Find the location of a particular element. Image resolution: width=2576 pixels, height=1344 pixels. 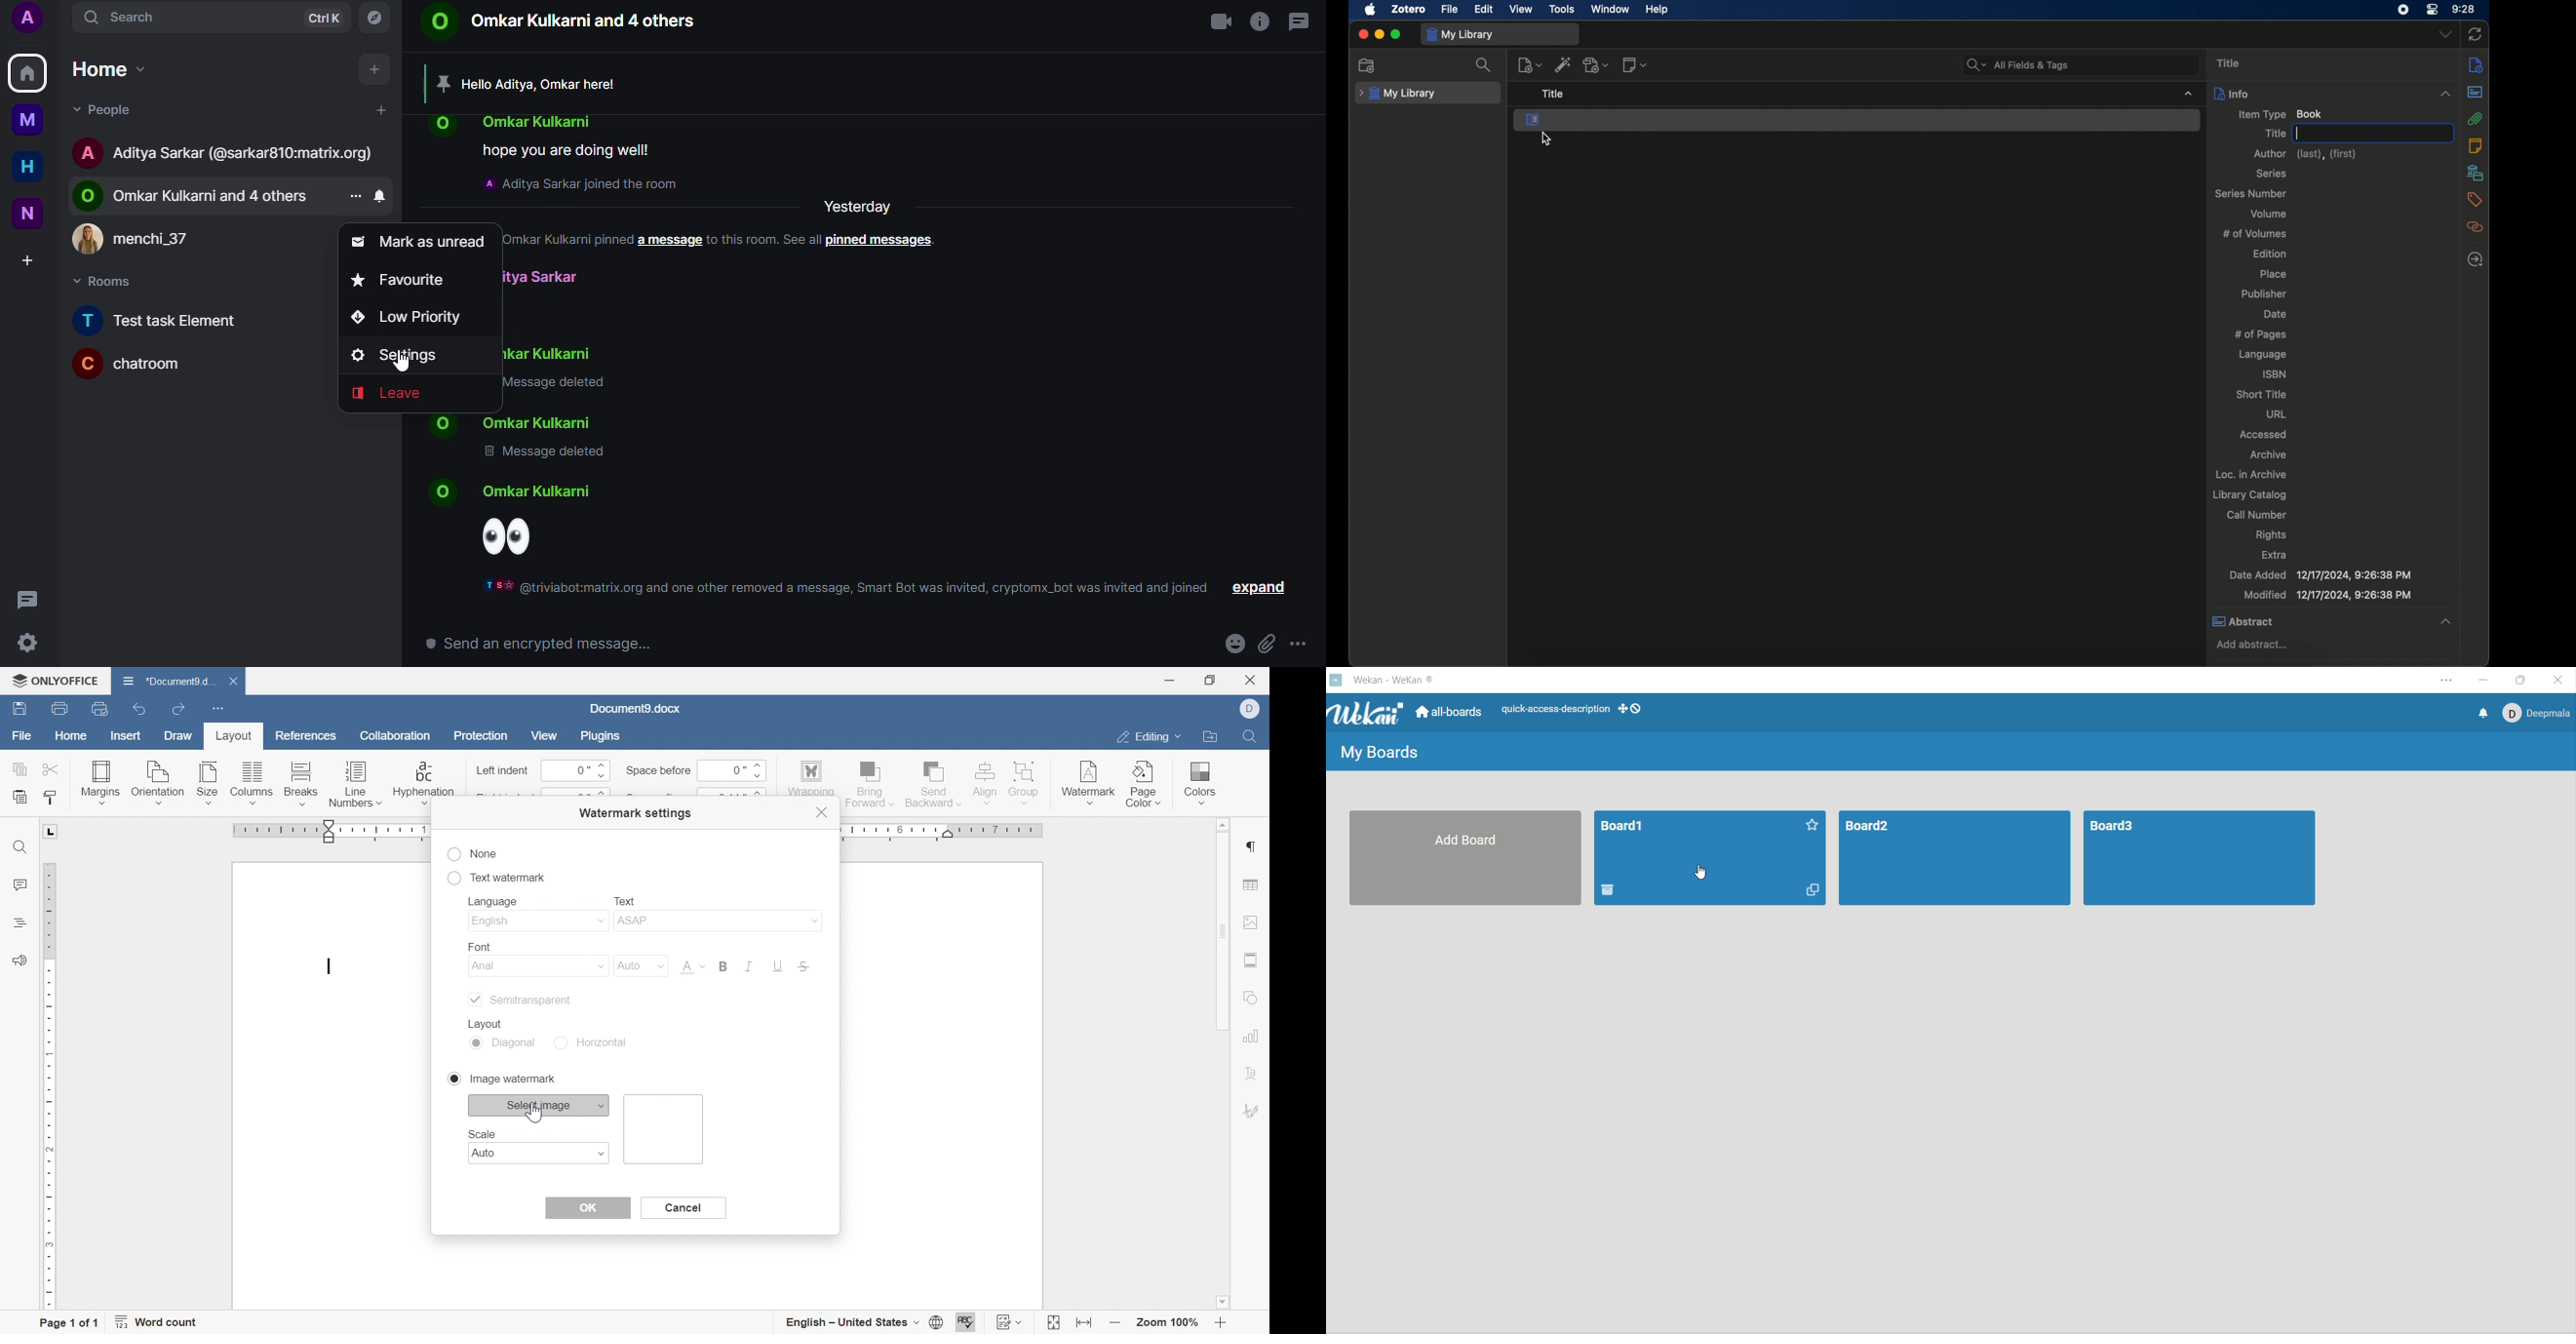

h is located at coordinates (34, 168).